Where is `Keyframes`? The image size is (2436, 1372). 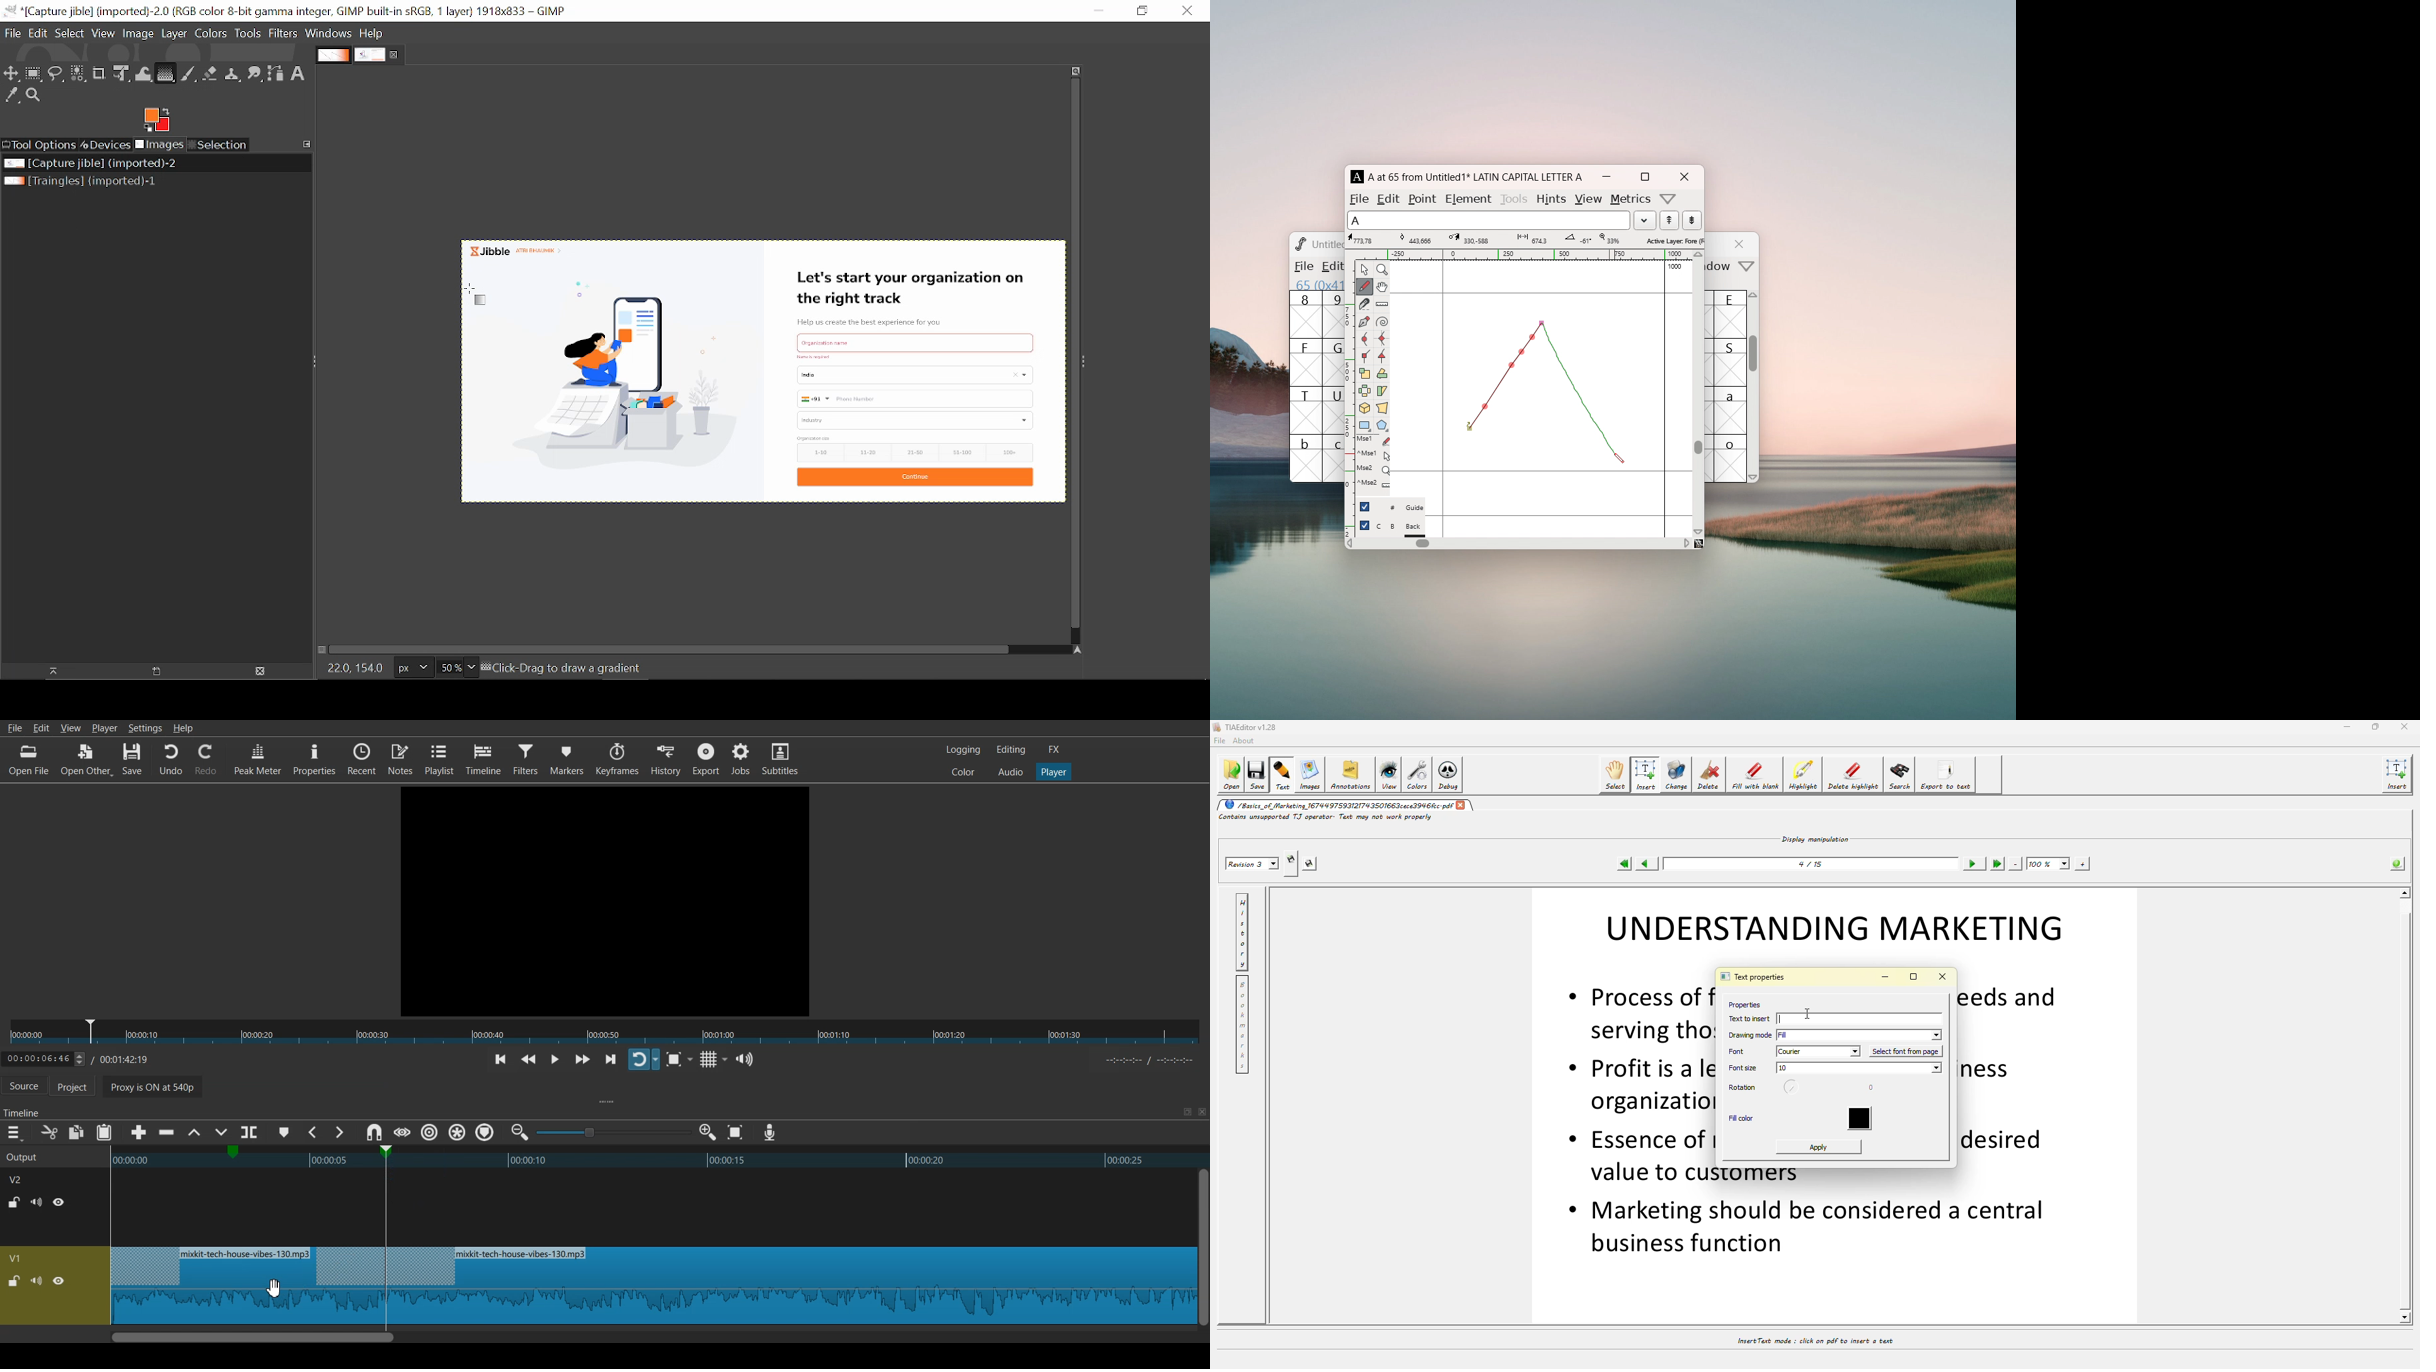 Keyframes is located at coordinates (617, 759).